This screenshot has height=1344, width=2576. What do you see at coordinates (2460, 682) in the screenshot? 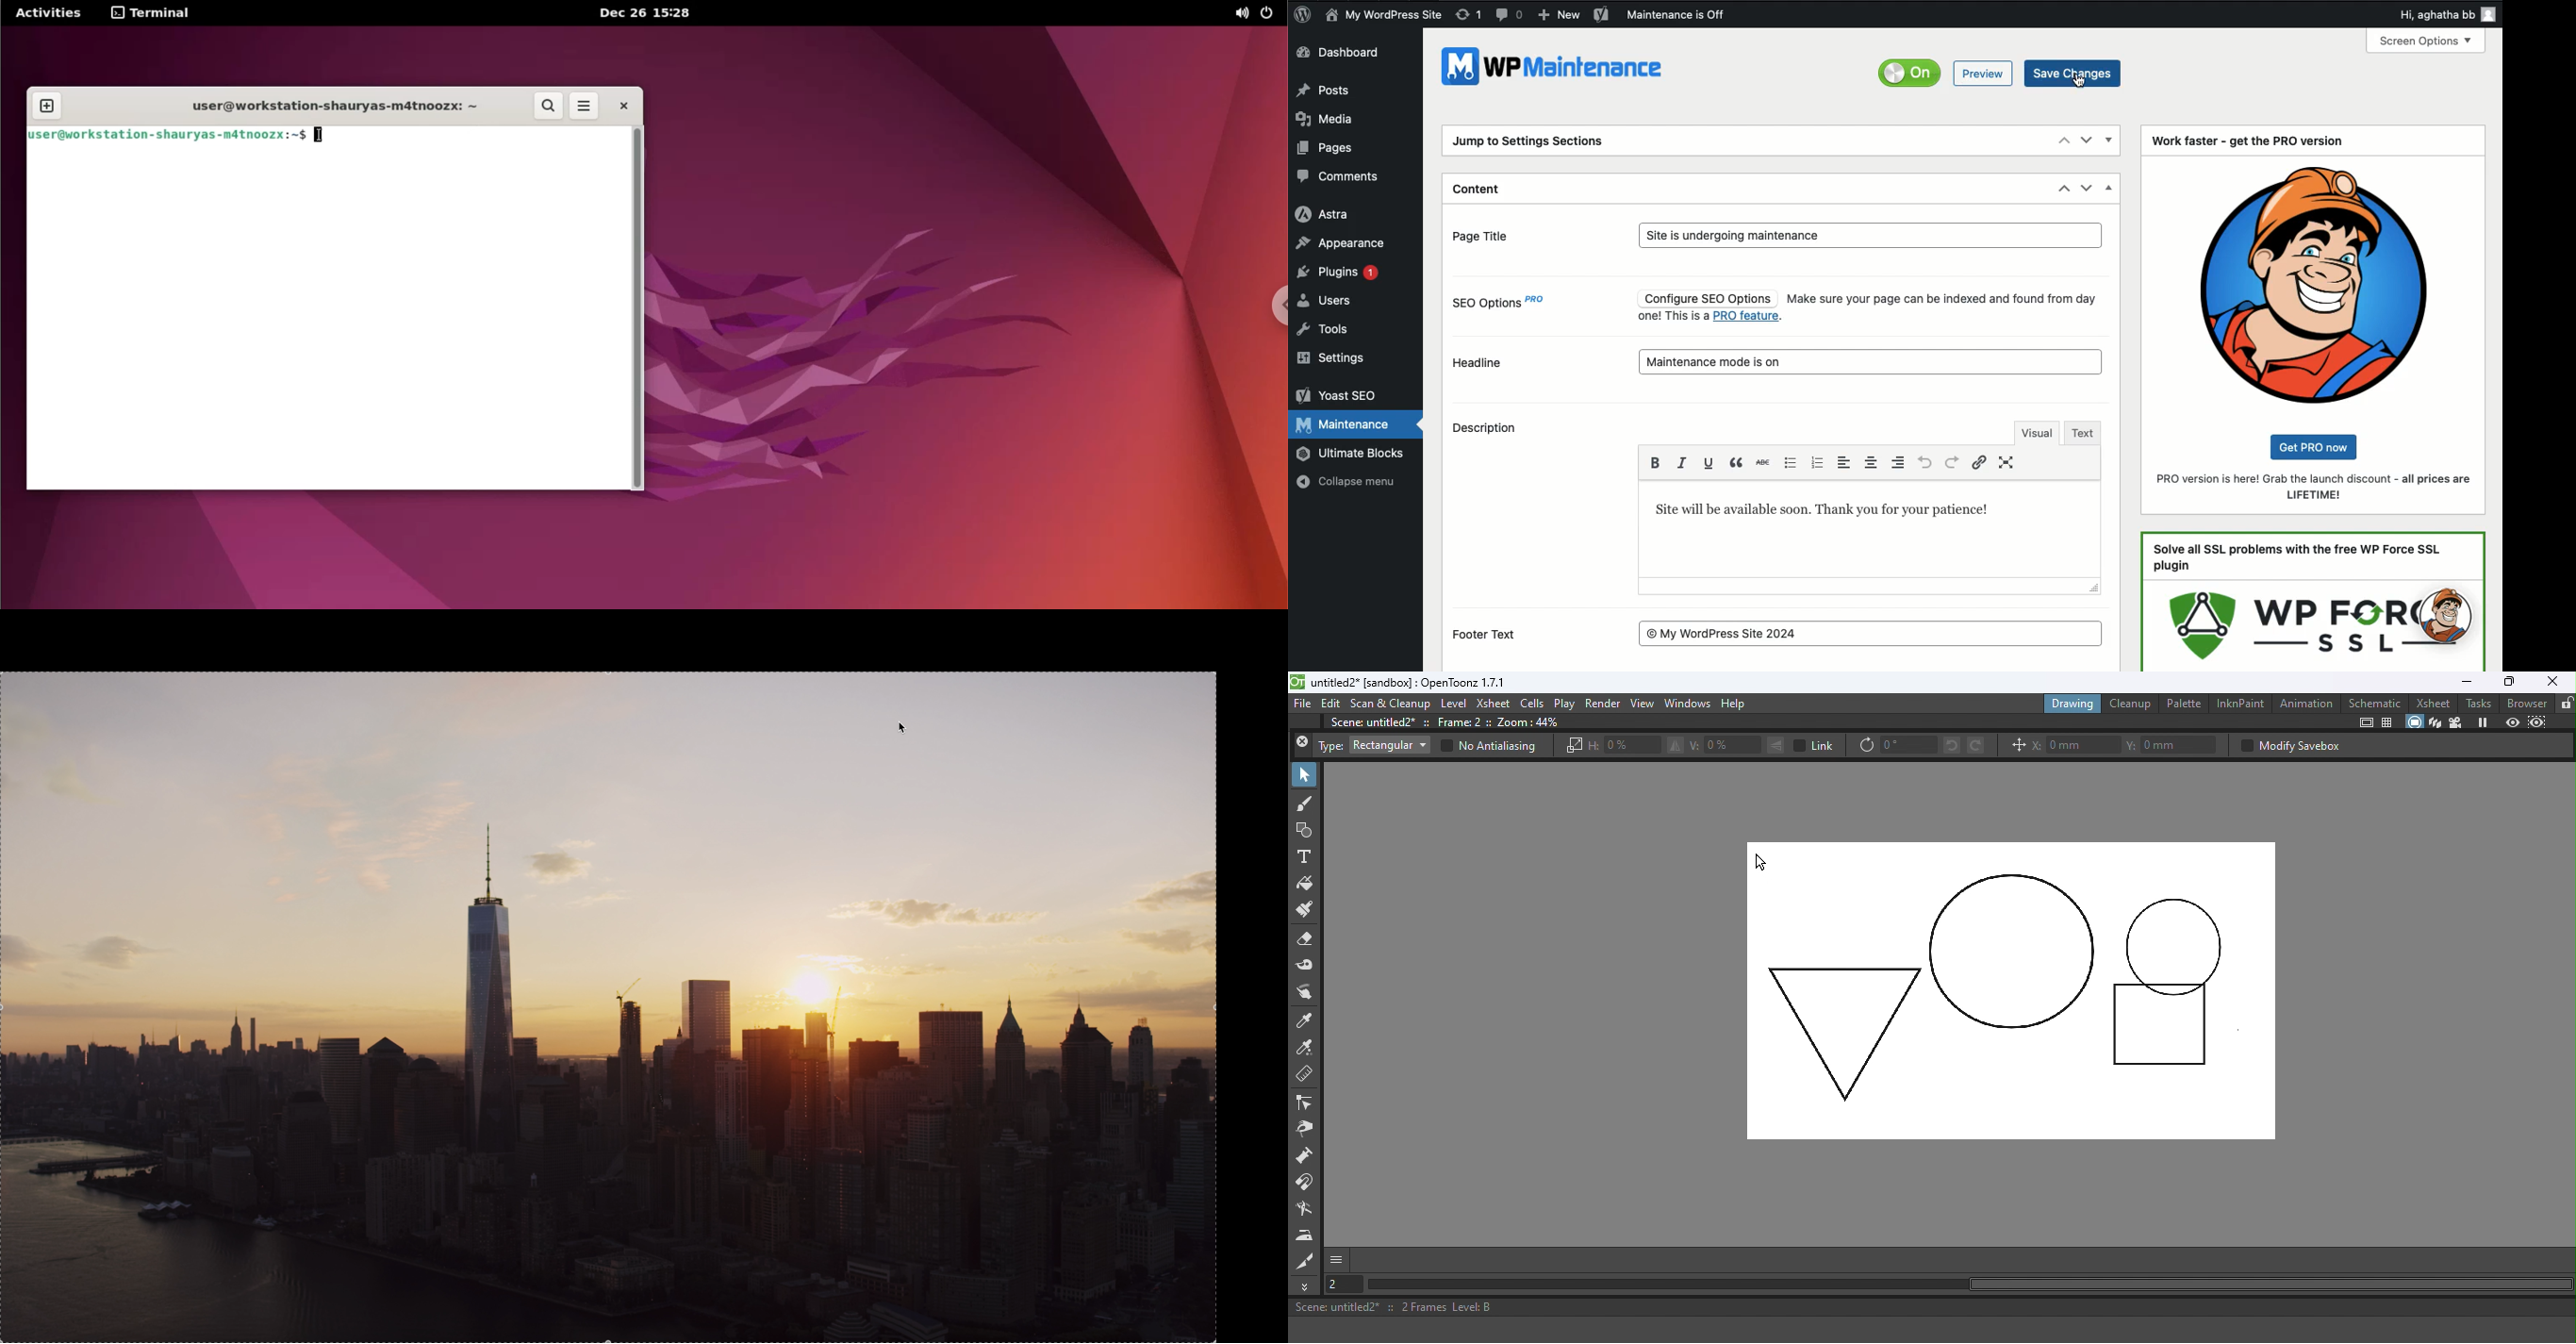
I see `Minimize` at bounding box center [2460, 682].